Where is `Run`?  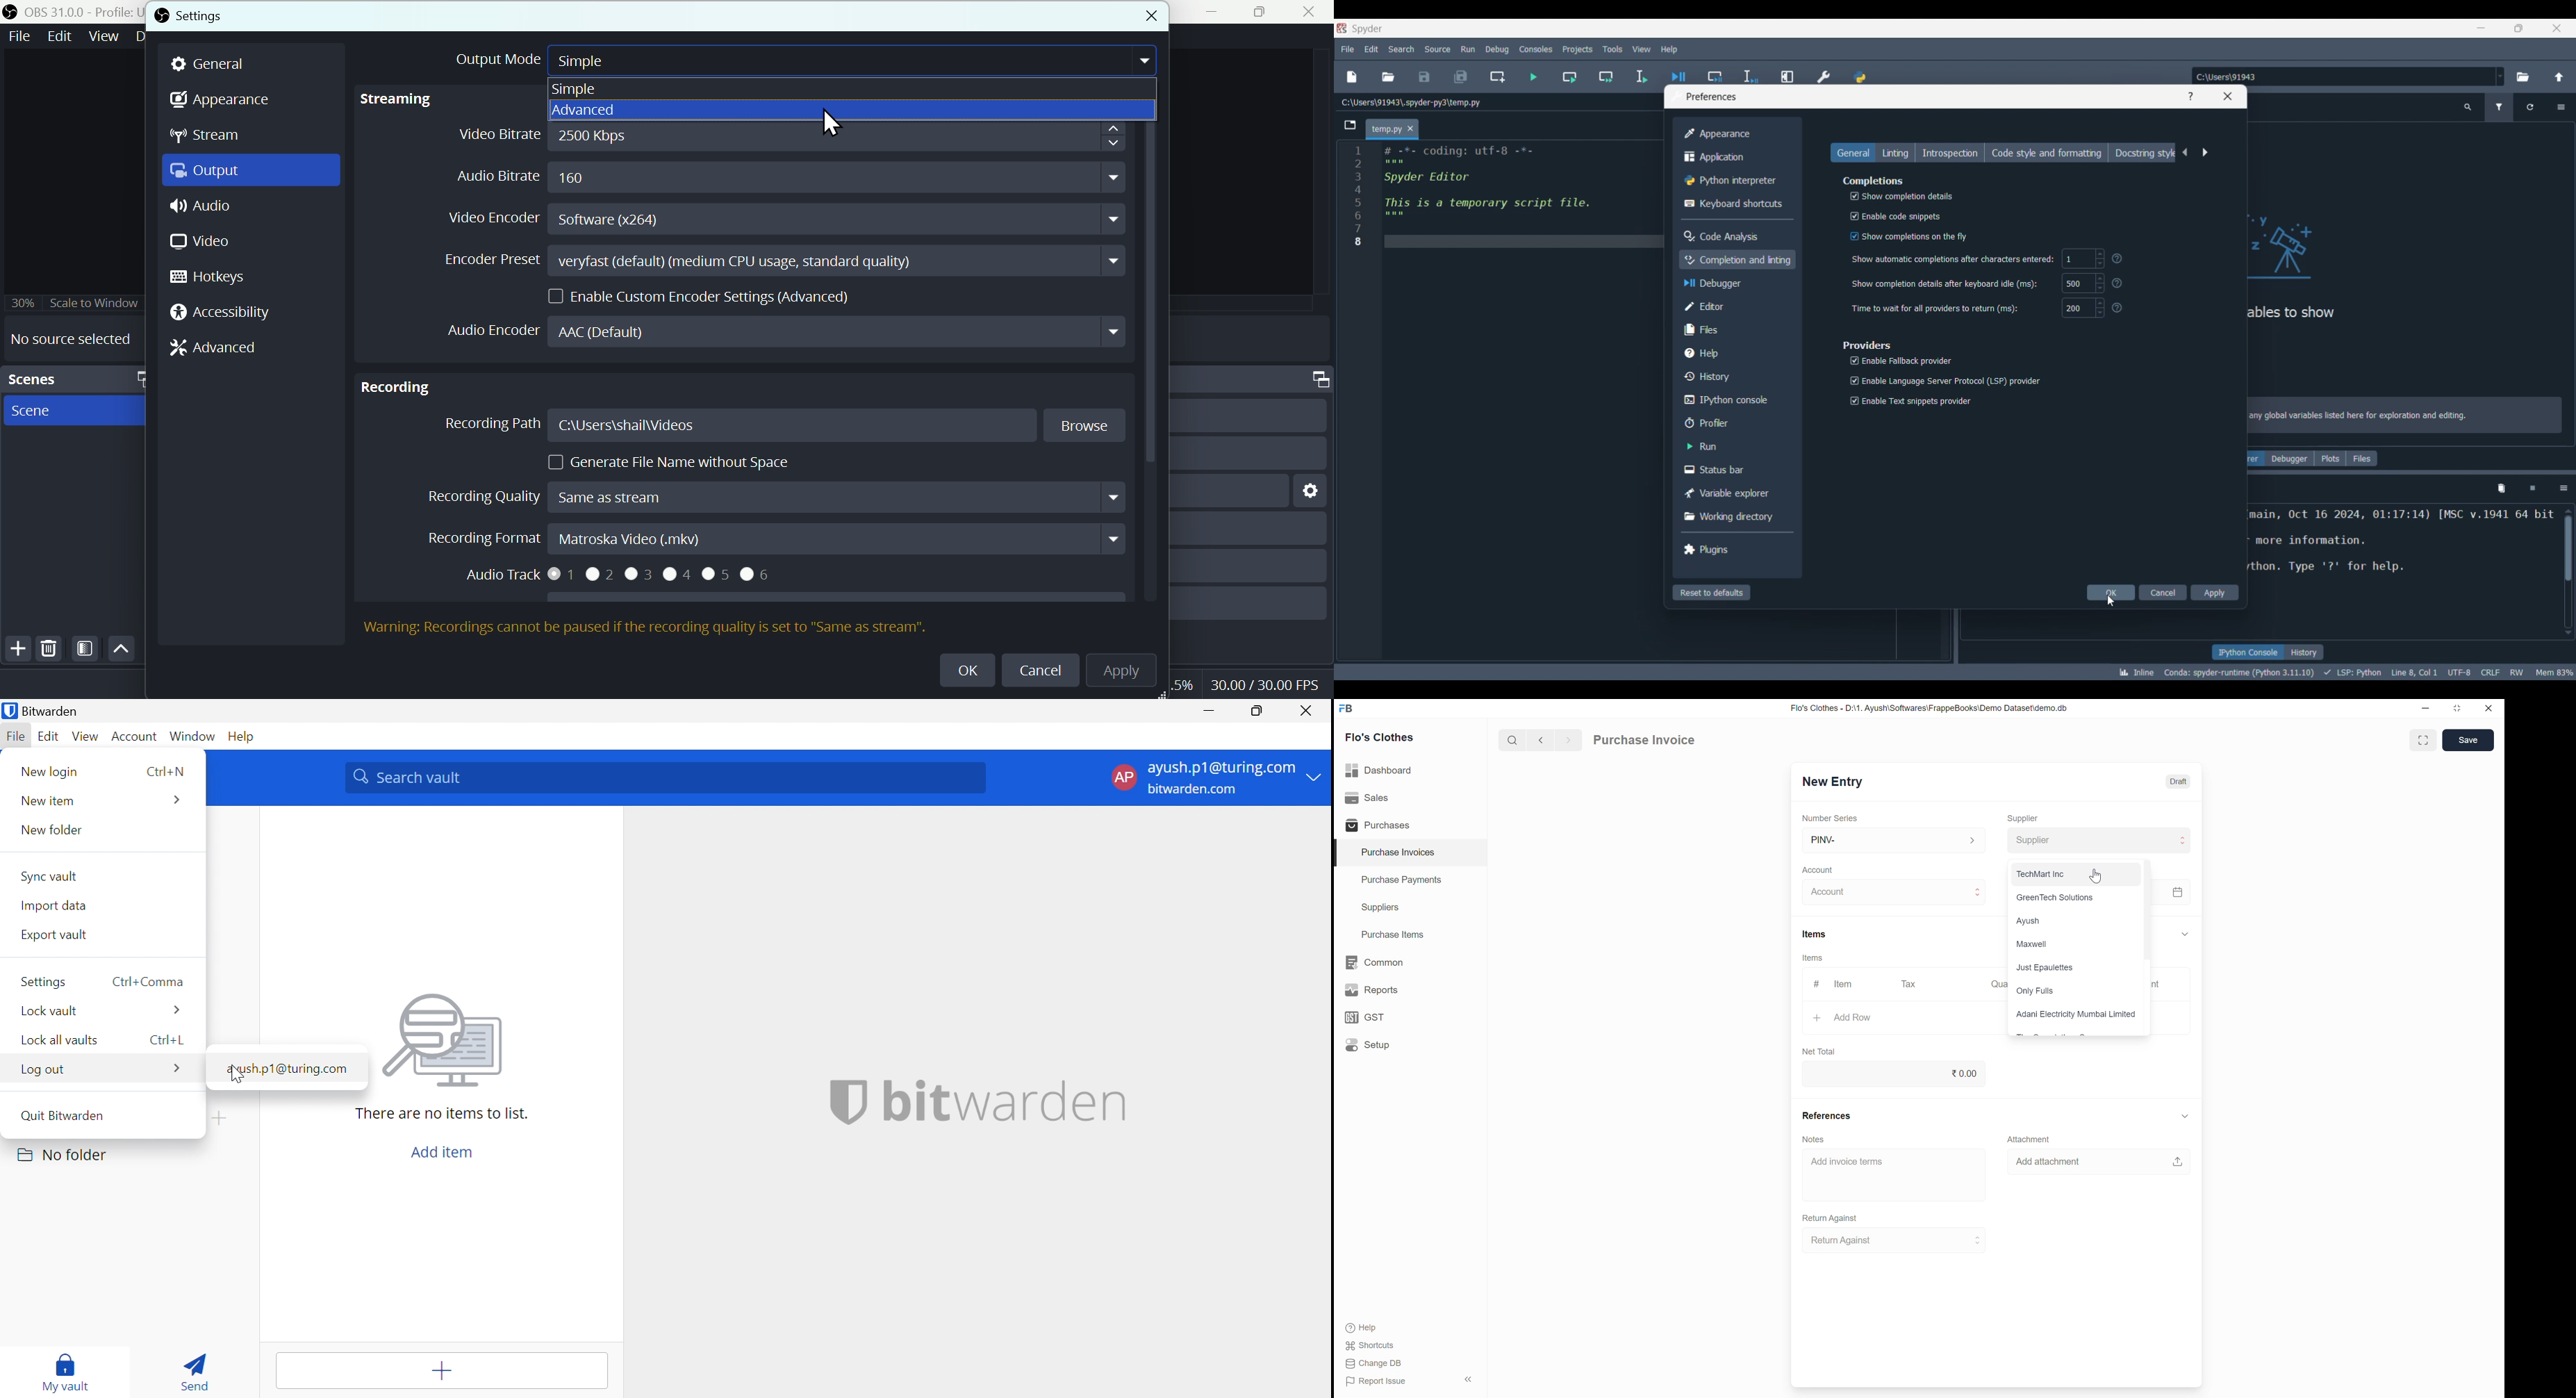
Run is located at coordinates (1734, 446).